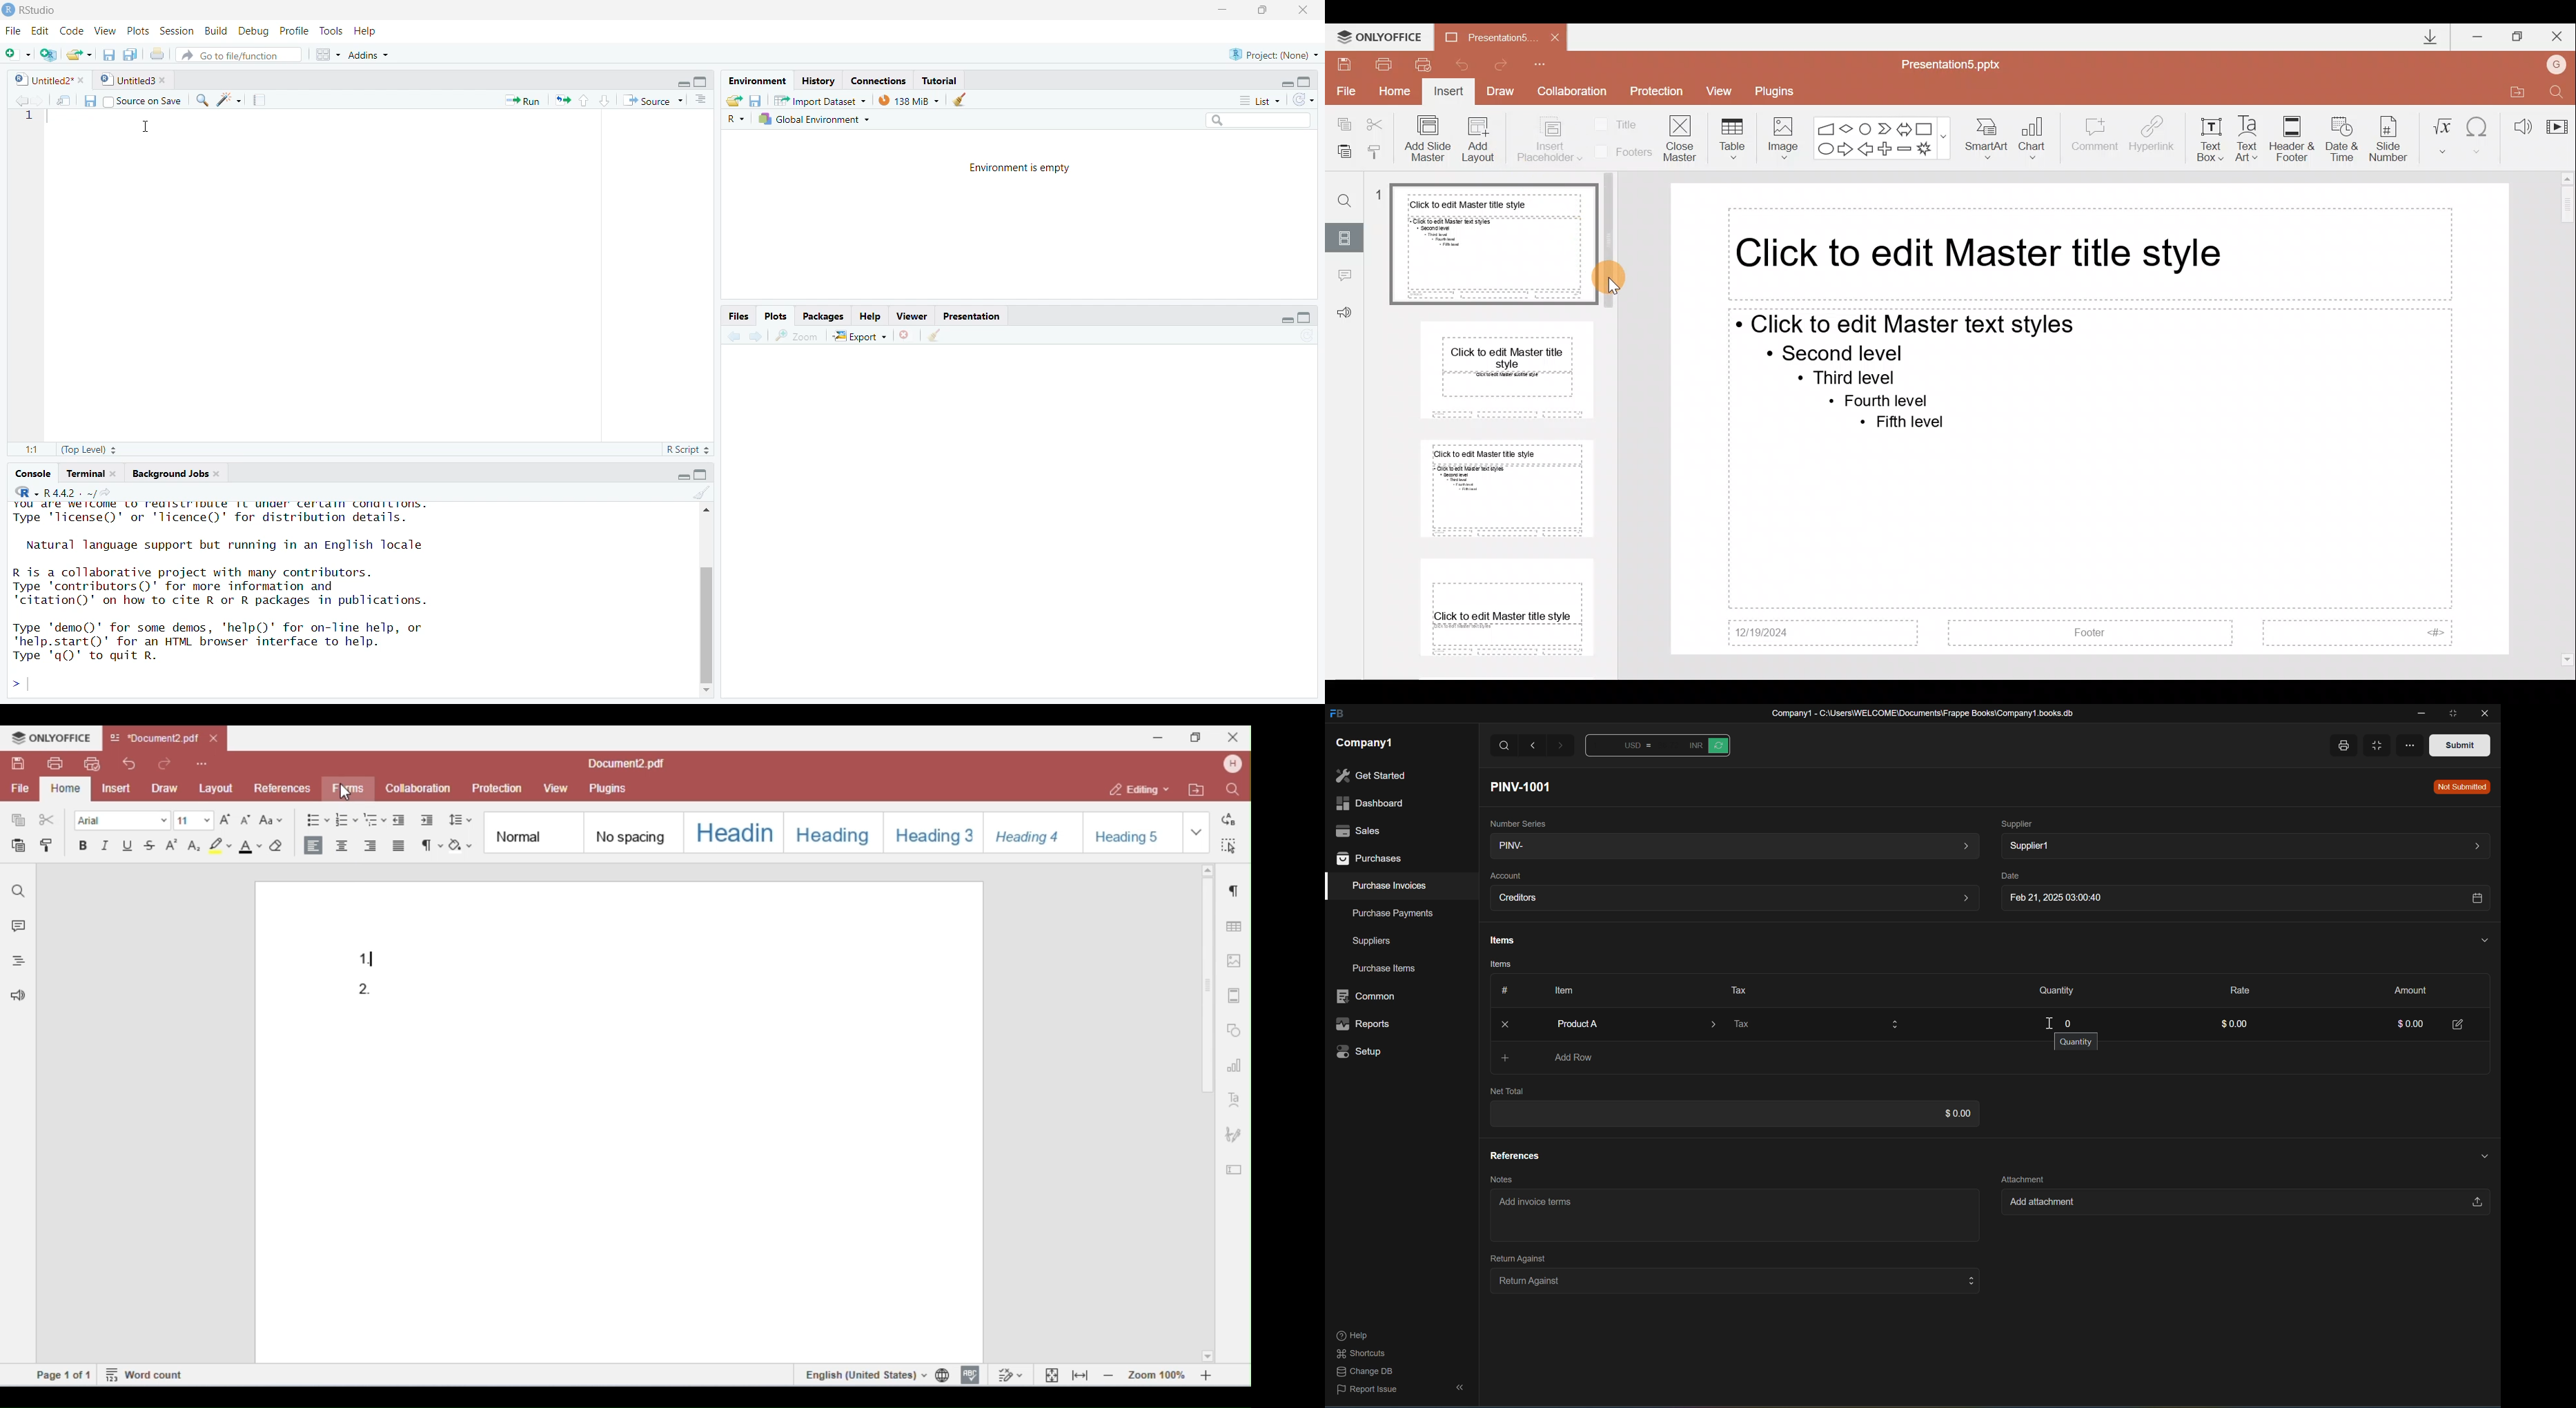 This screenshot has height=1428, width=2576. What do you see at coordinates (81, 451) in the screenshot?
I see `(Top Level) 3` at bounding box center [81, 451].